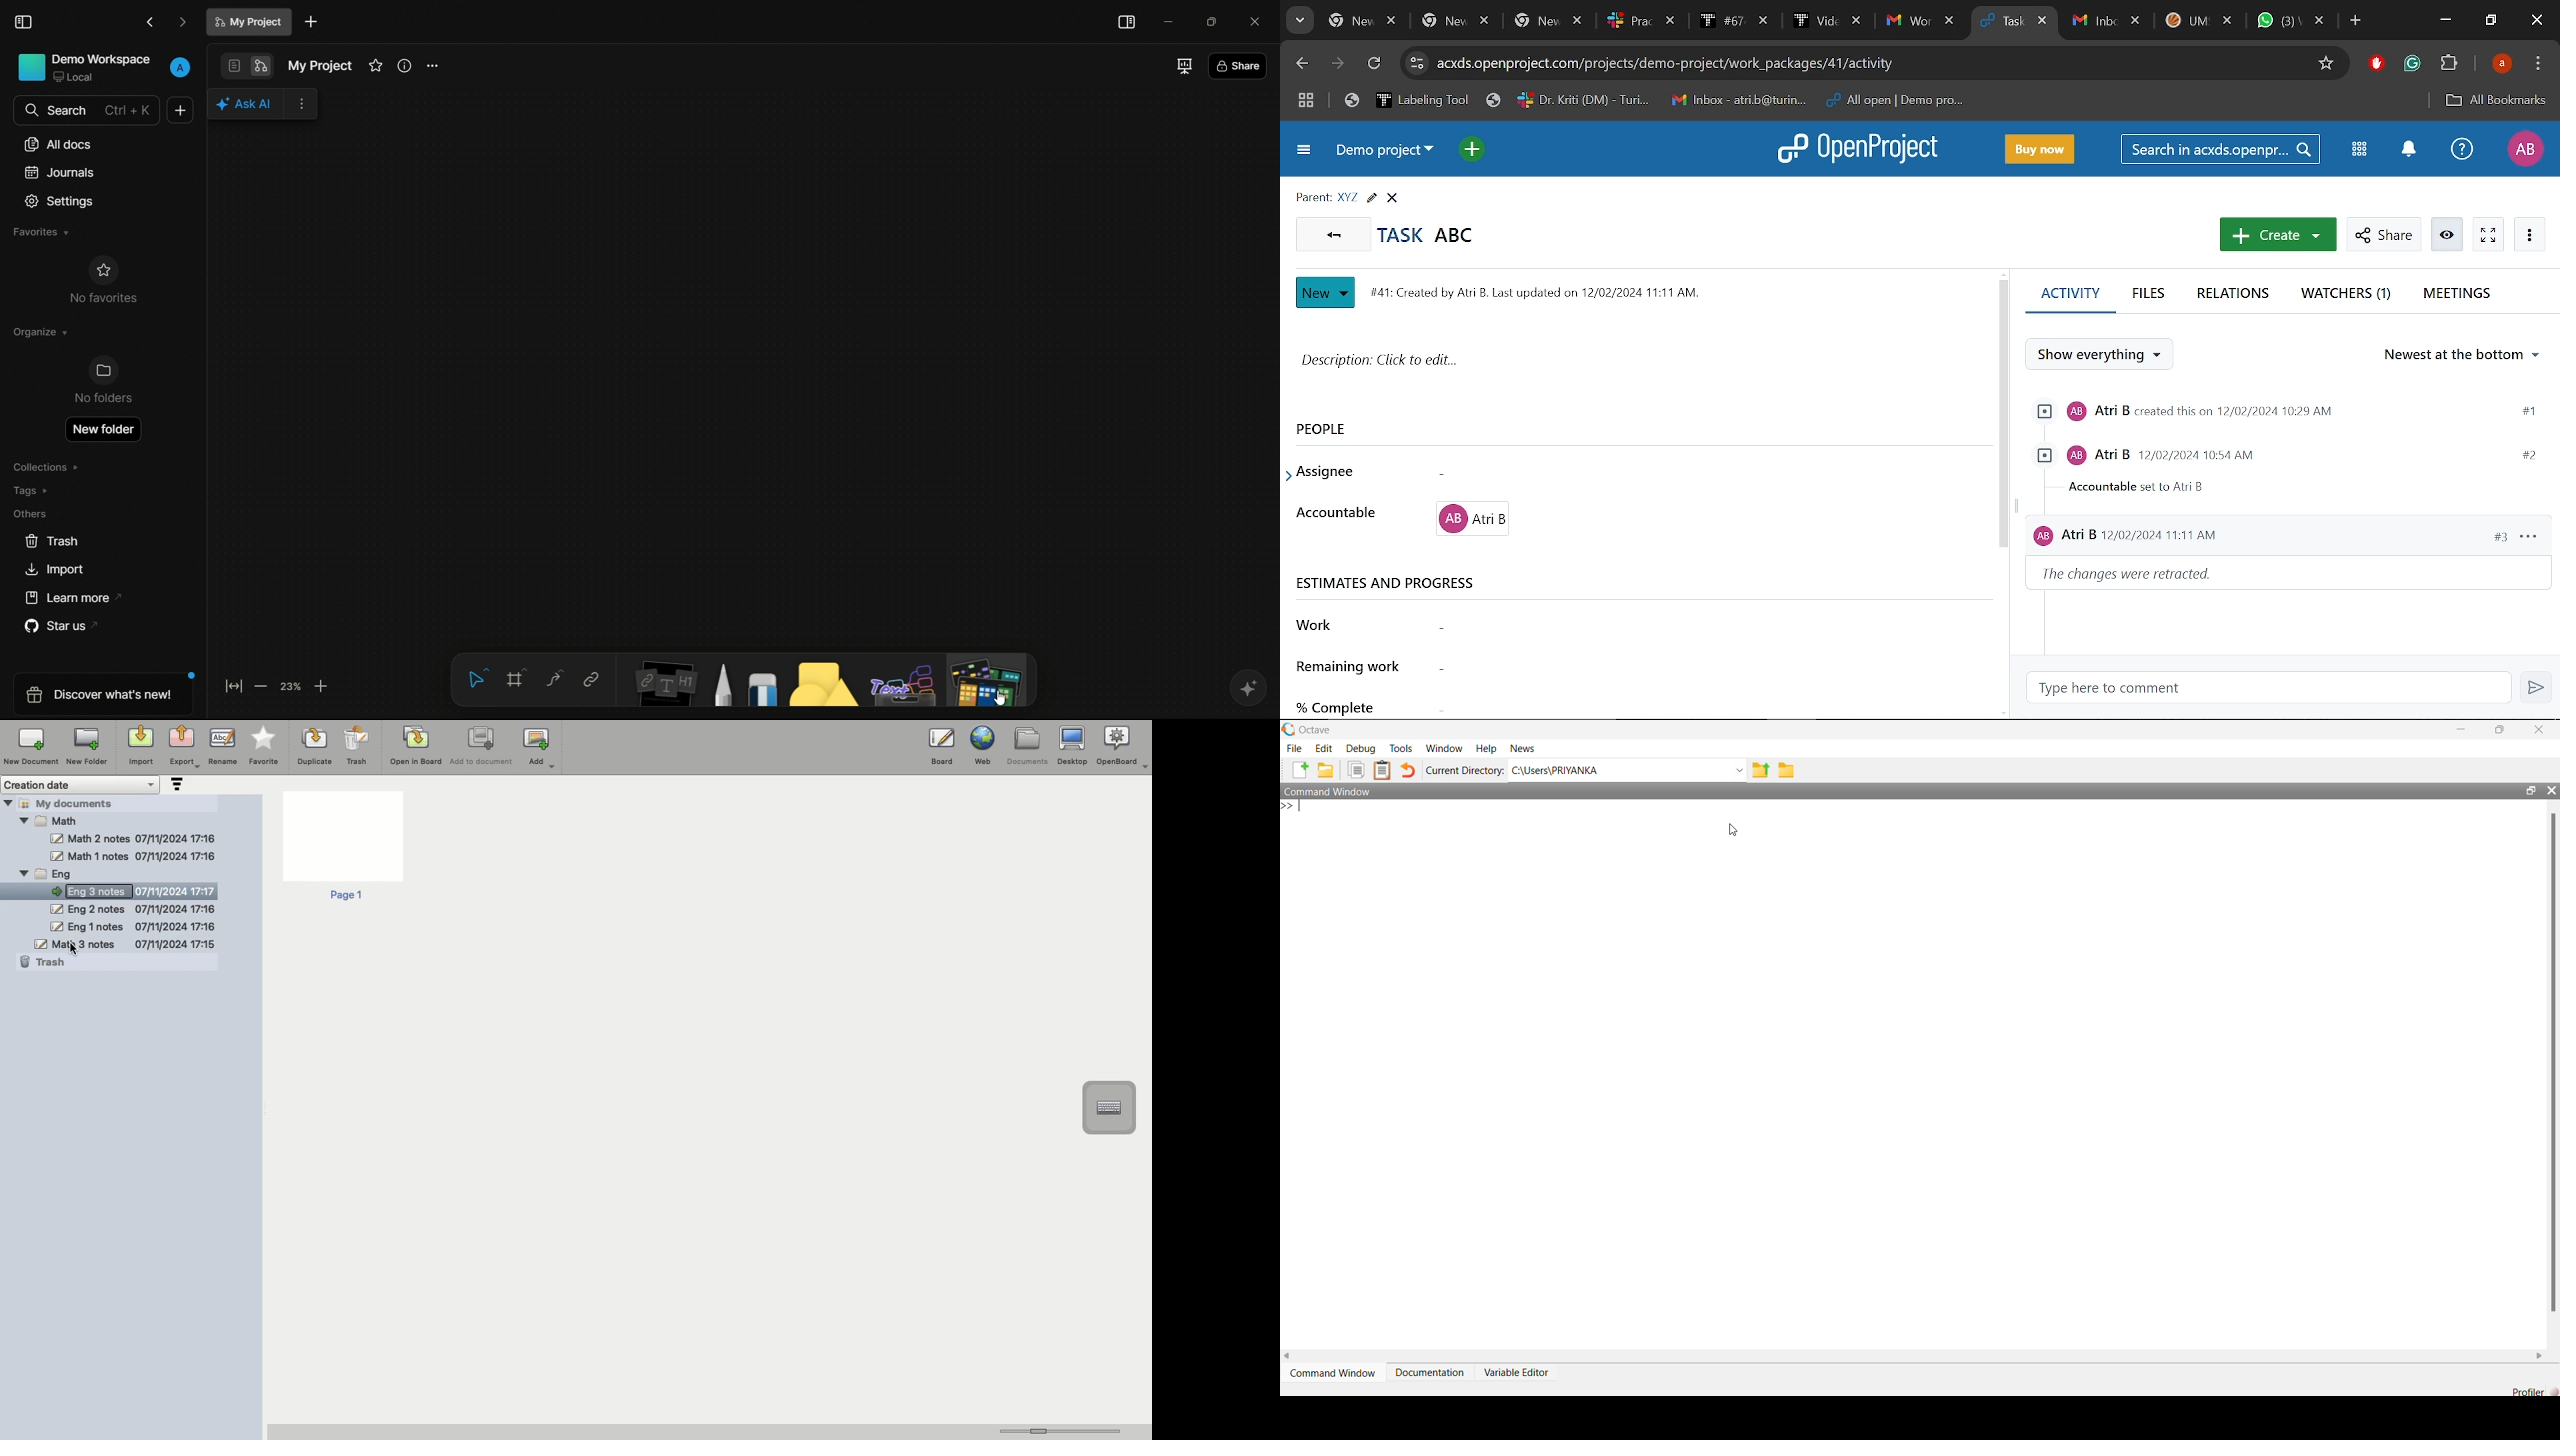  I want to click on new folder, so click(102, 429).